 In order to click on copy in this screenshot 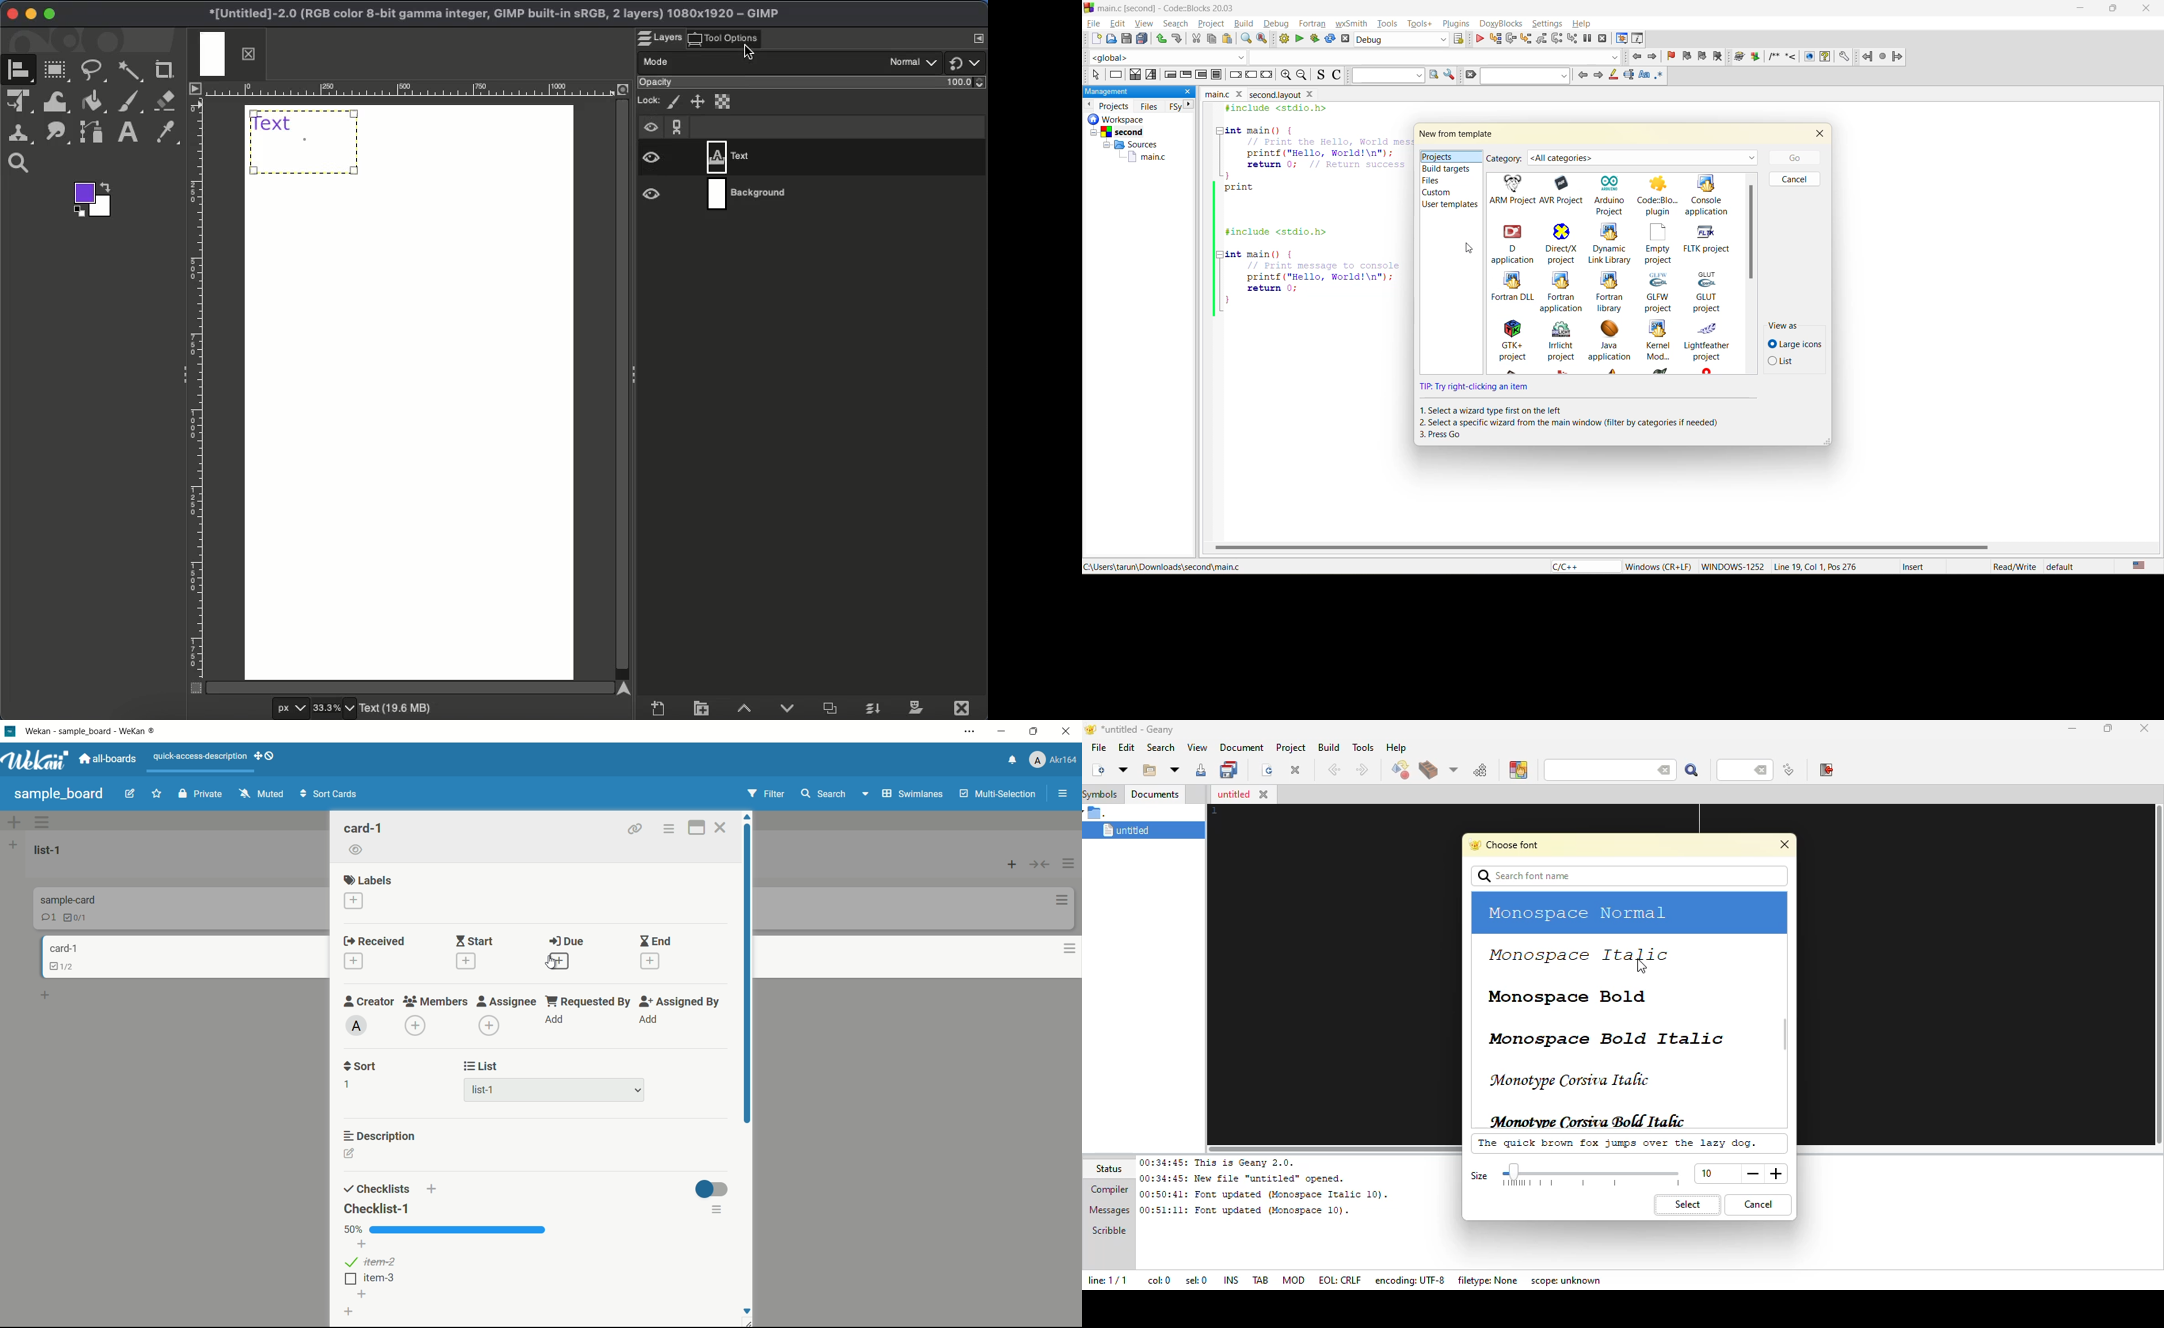, I will do `click(1212, 39)`.